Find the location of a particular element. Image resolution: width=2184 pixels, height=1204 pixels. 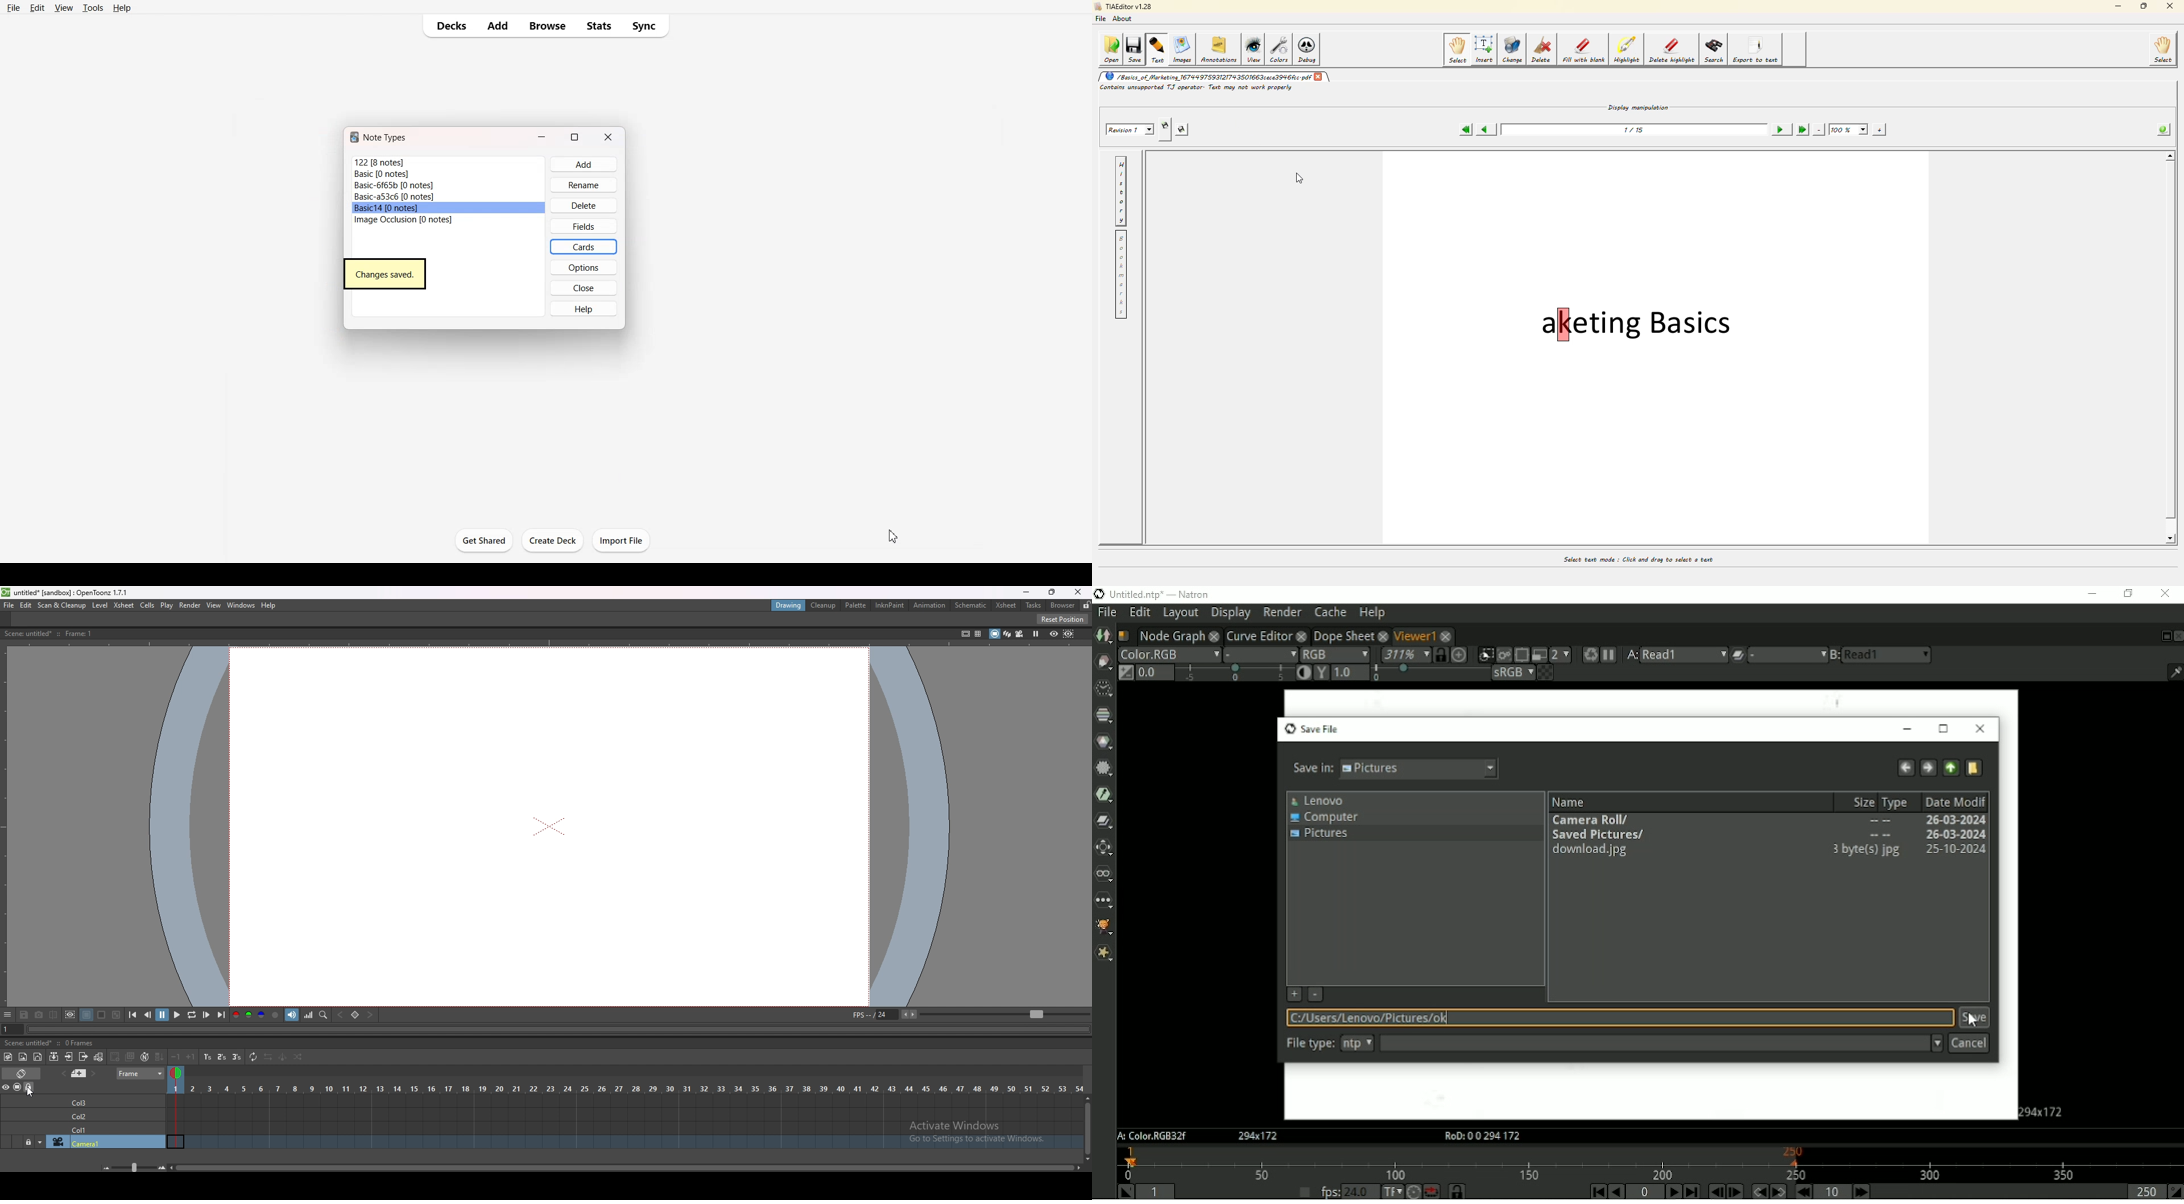

safe area is located at coordinates (965, 633).